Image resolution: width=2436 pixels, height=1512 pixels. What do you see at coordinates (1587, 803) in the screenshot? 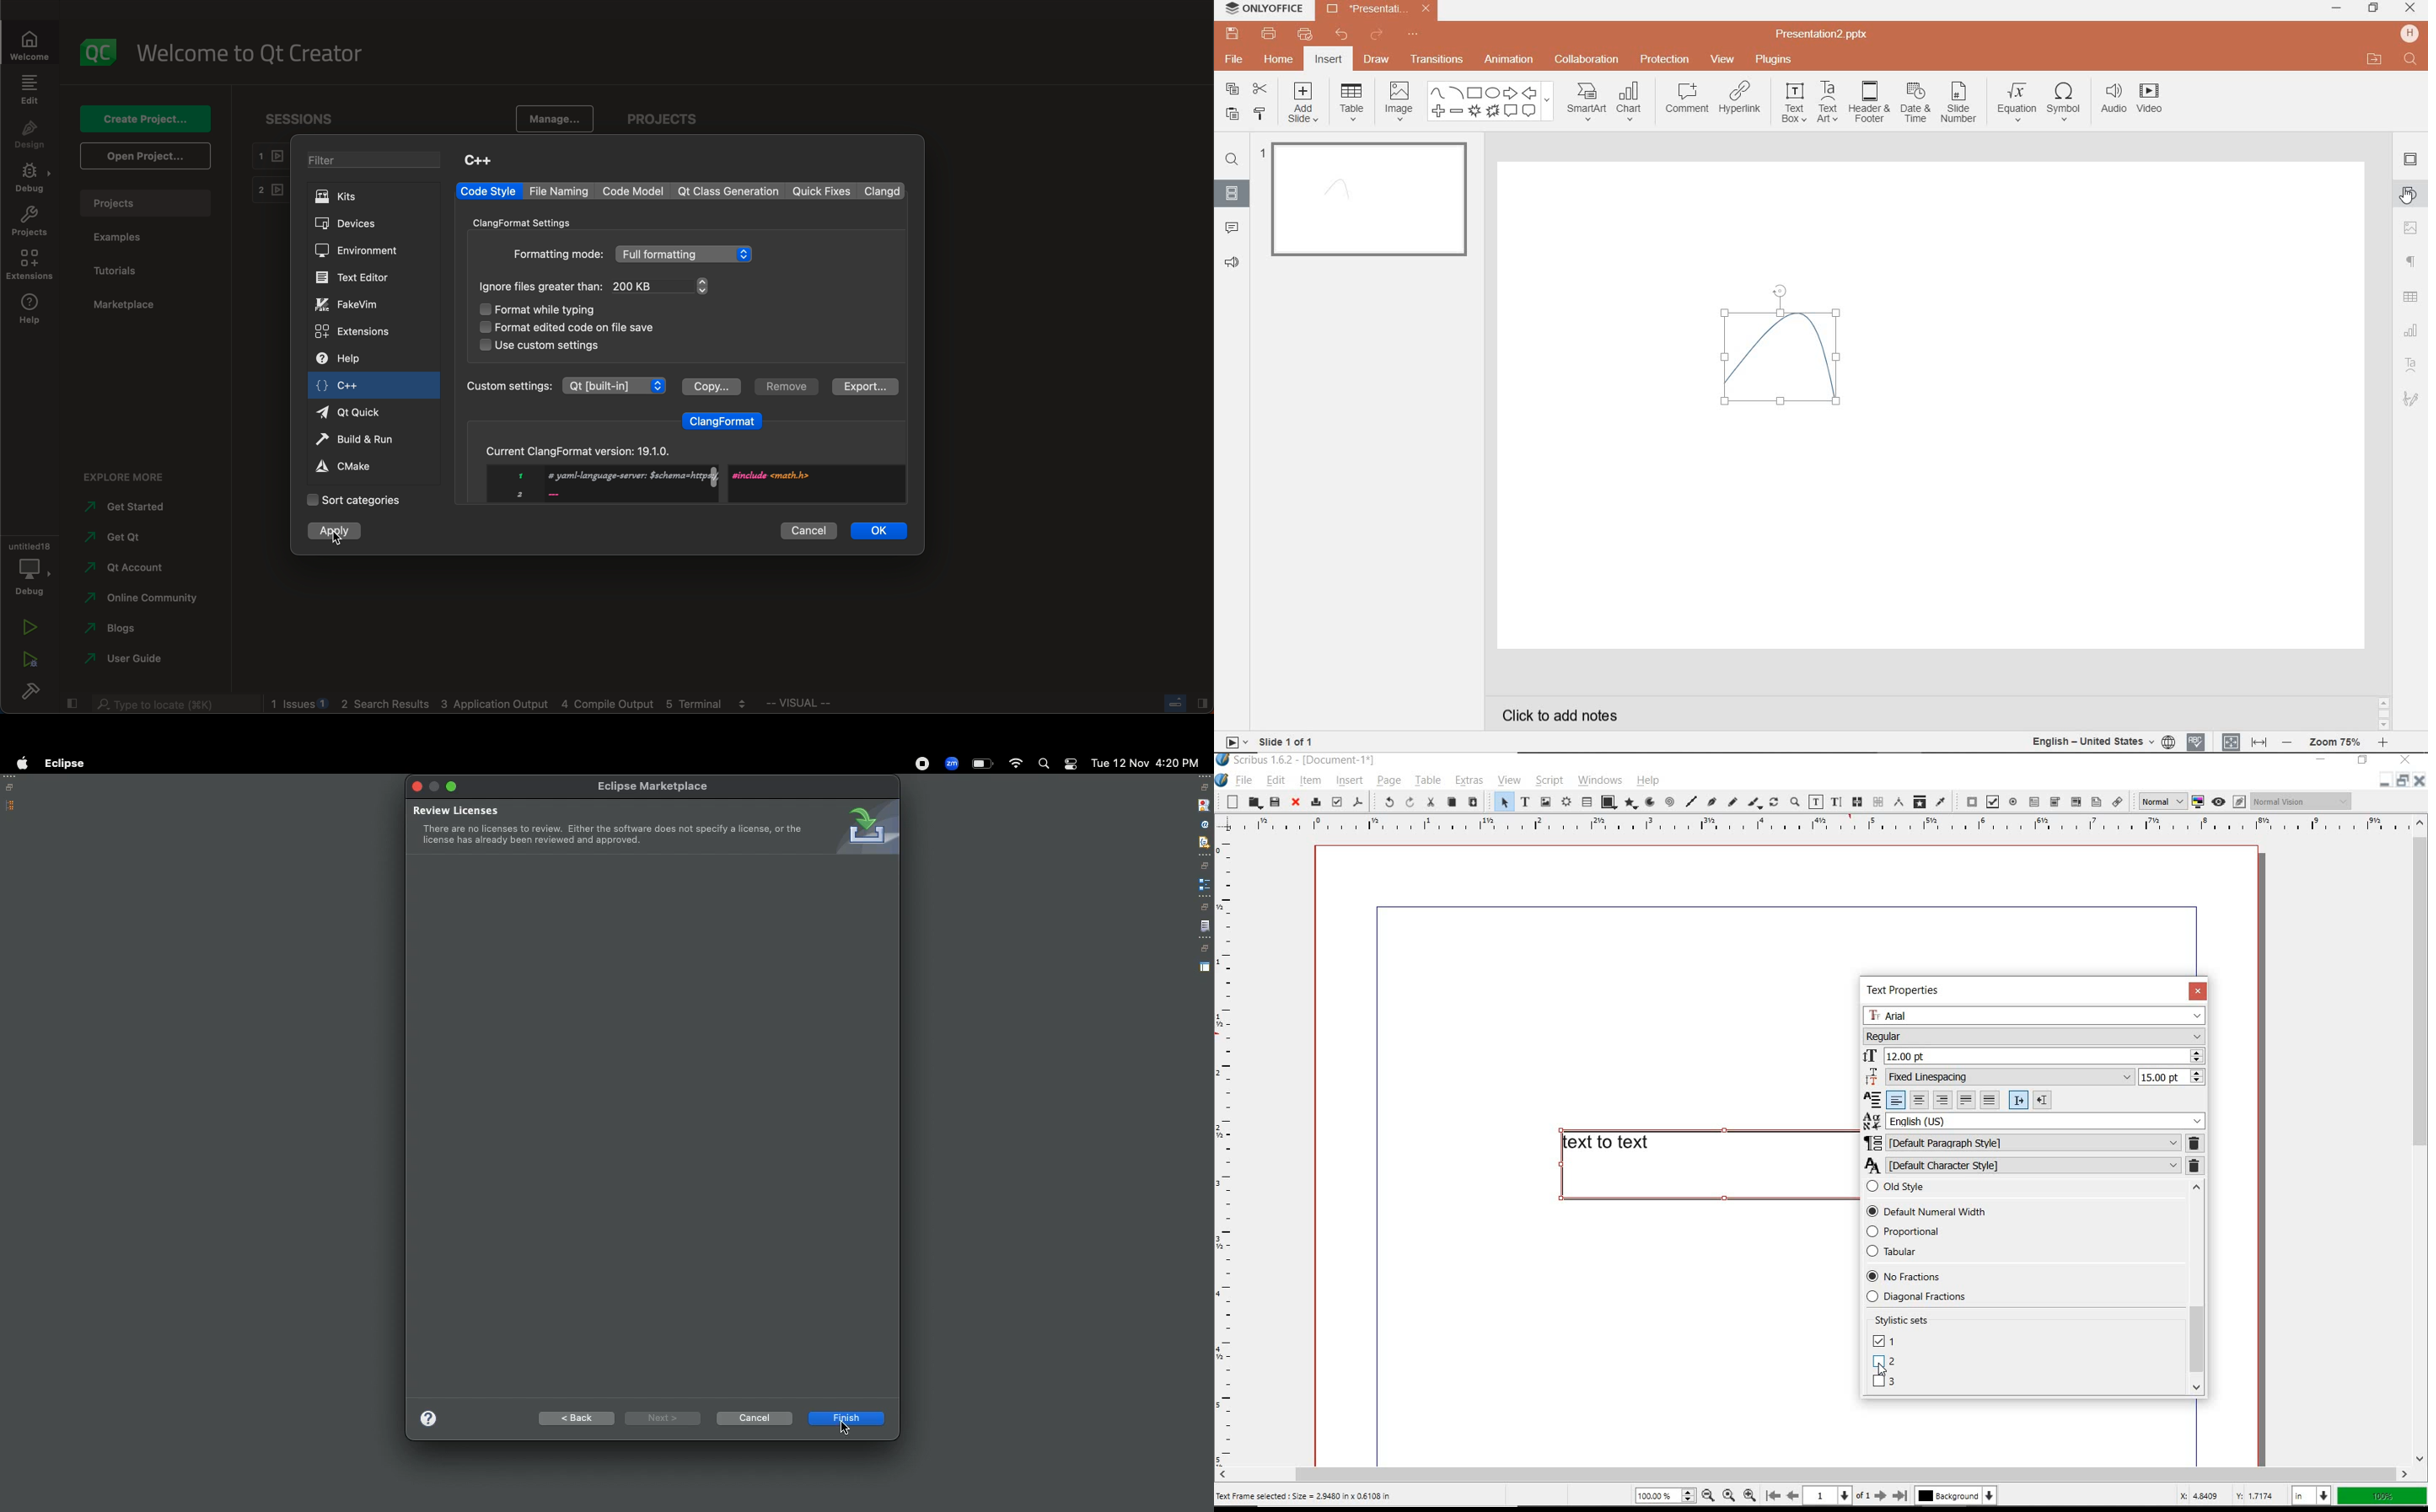
I see `table` at bounding box center [1587, 803].